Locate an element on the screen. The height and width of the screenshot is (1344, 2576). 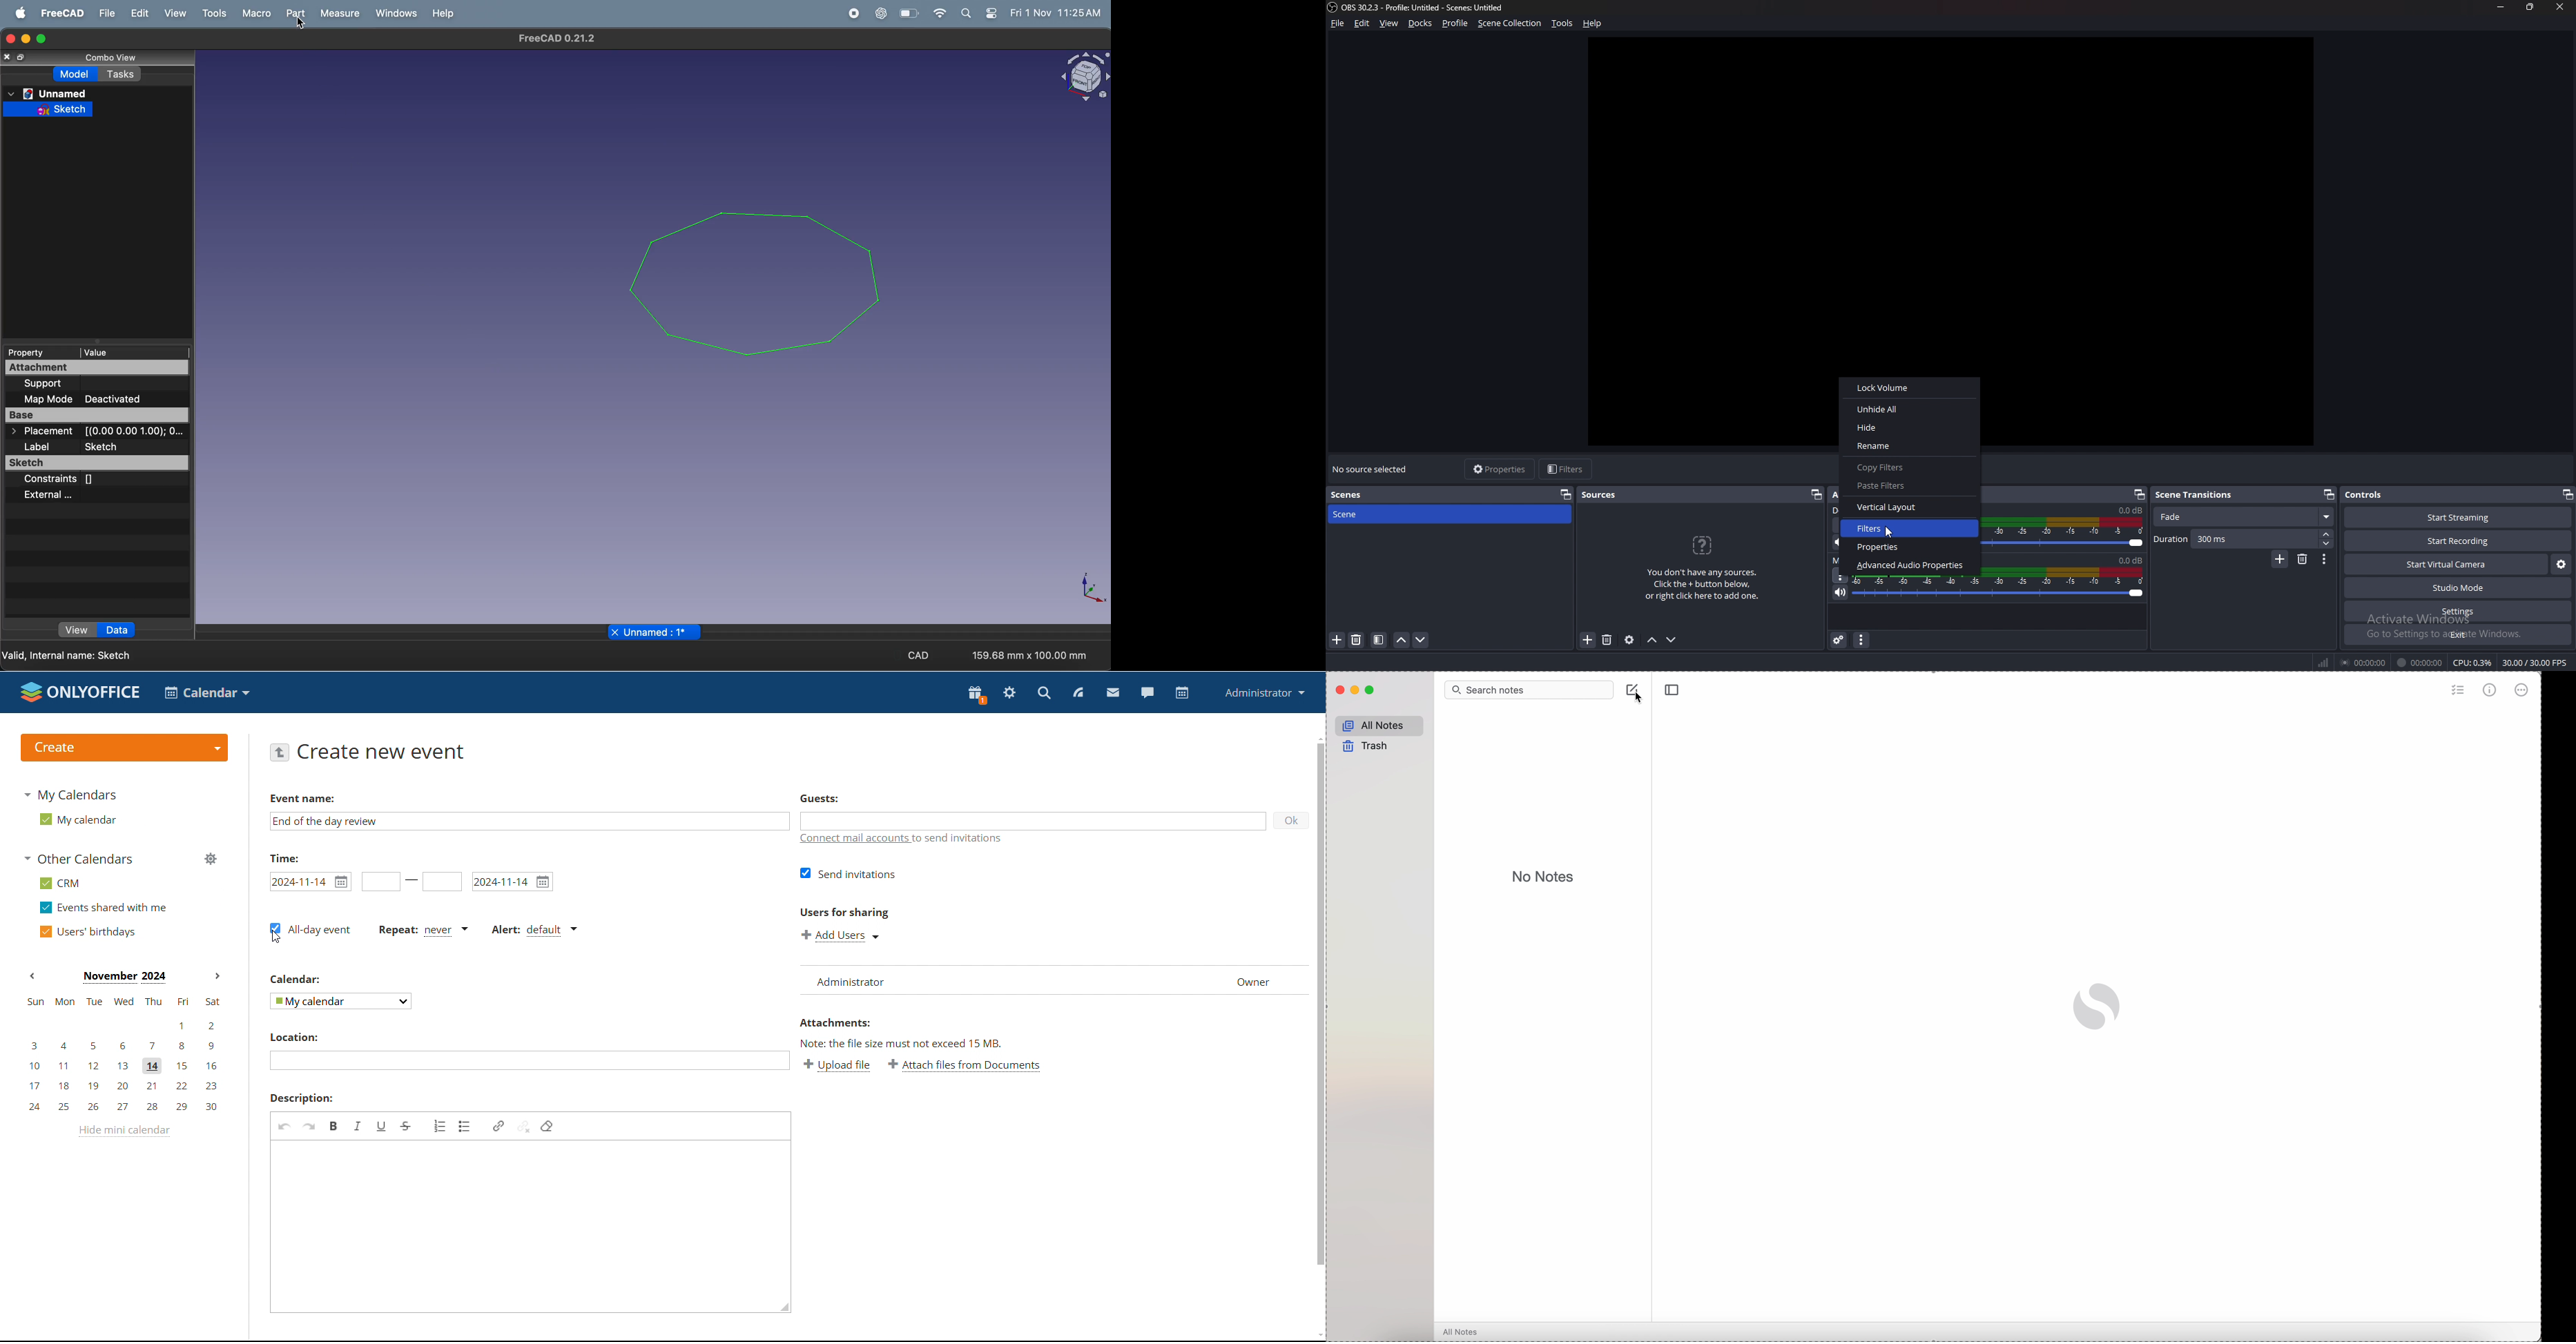
Vertical Layout is located at coordinates (1888, 507).